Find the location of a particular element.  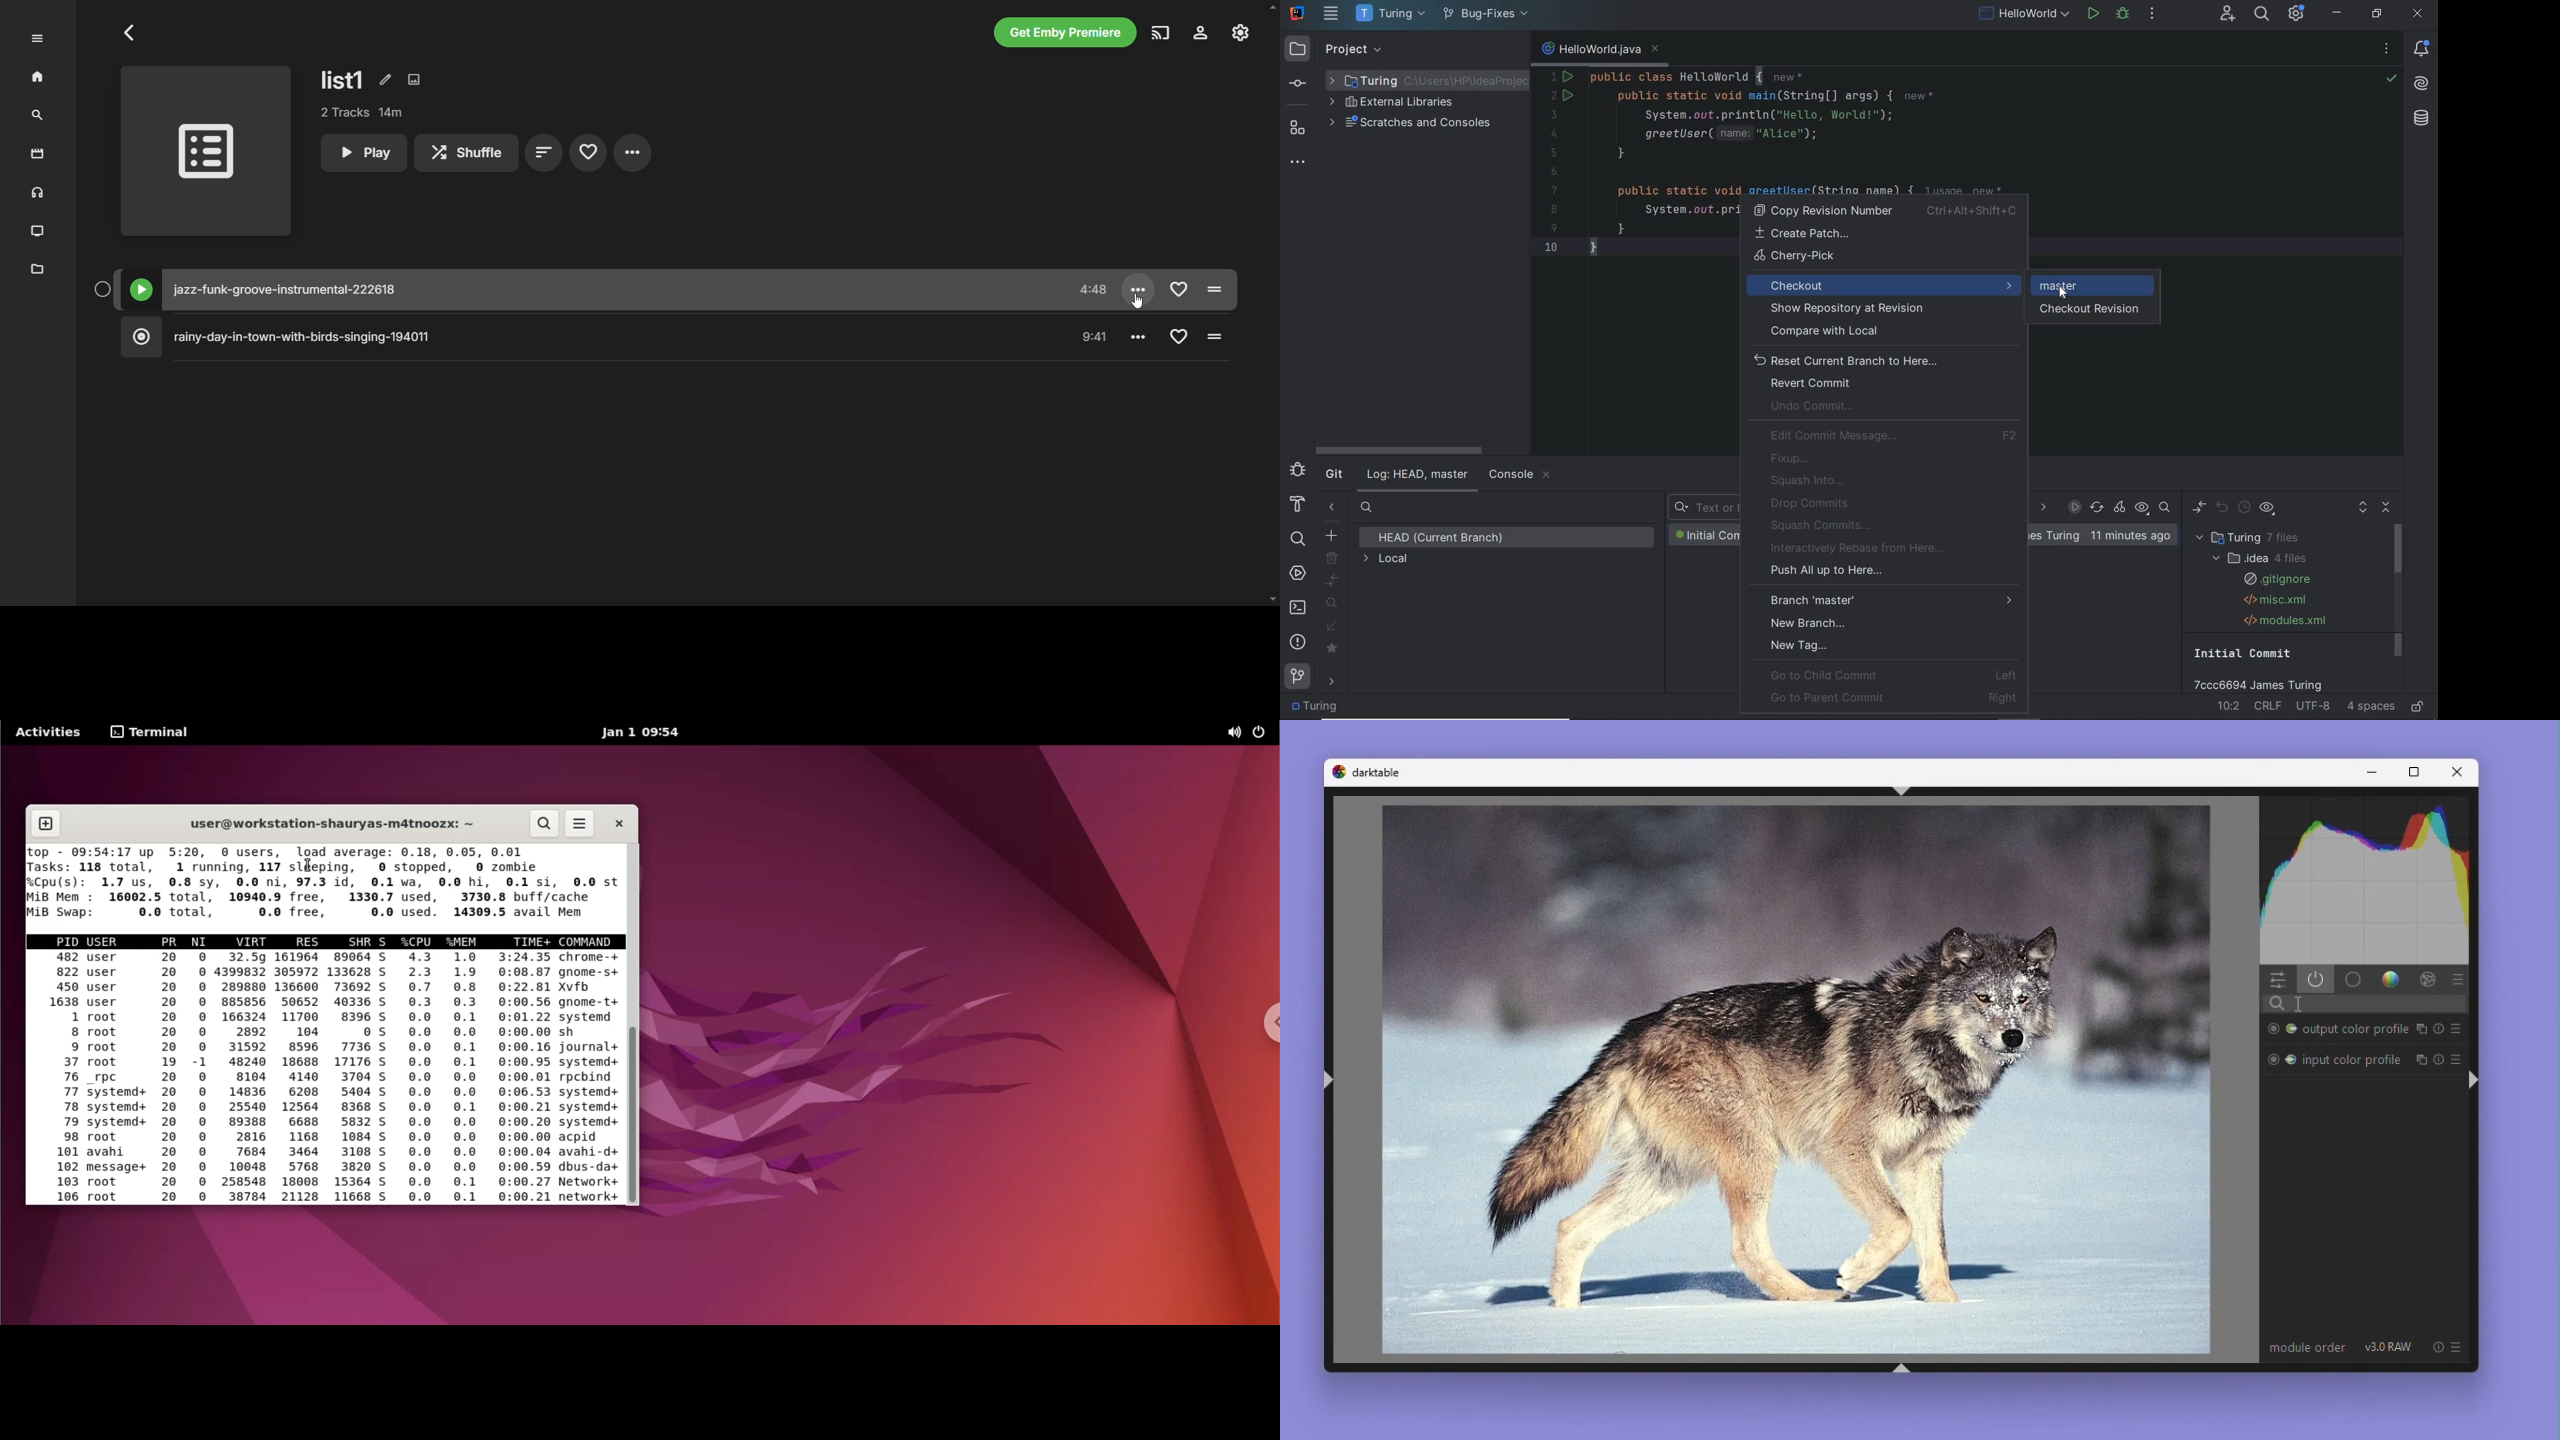

scratches and consoles is located at coordinates (1413, 123).